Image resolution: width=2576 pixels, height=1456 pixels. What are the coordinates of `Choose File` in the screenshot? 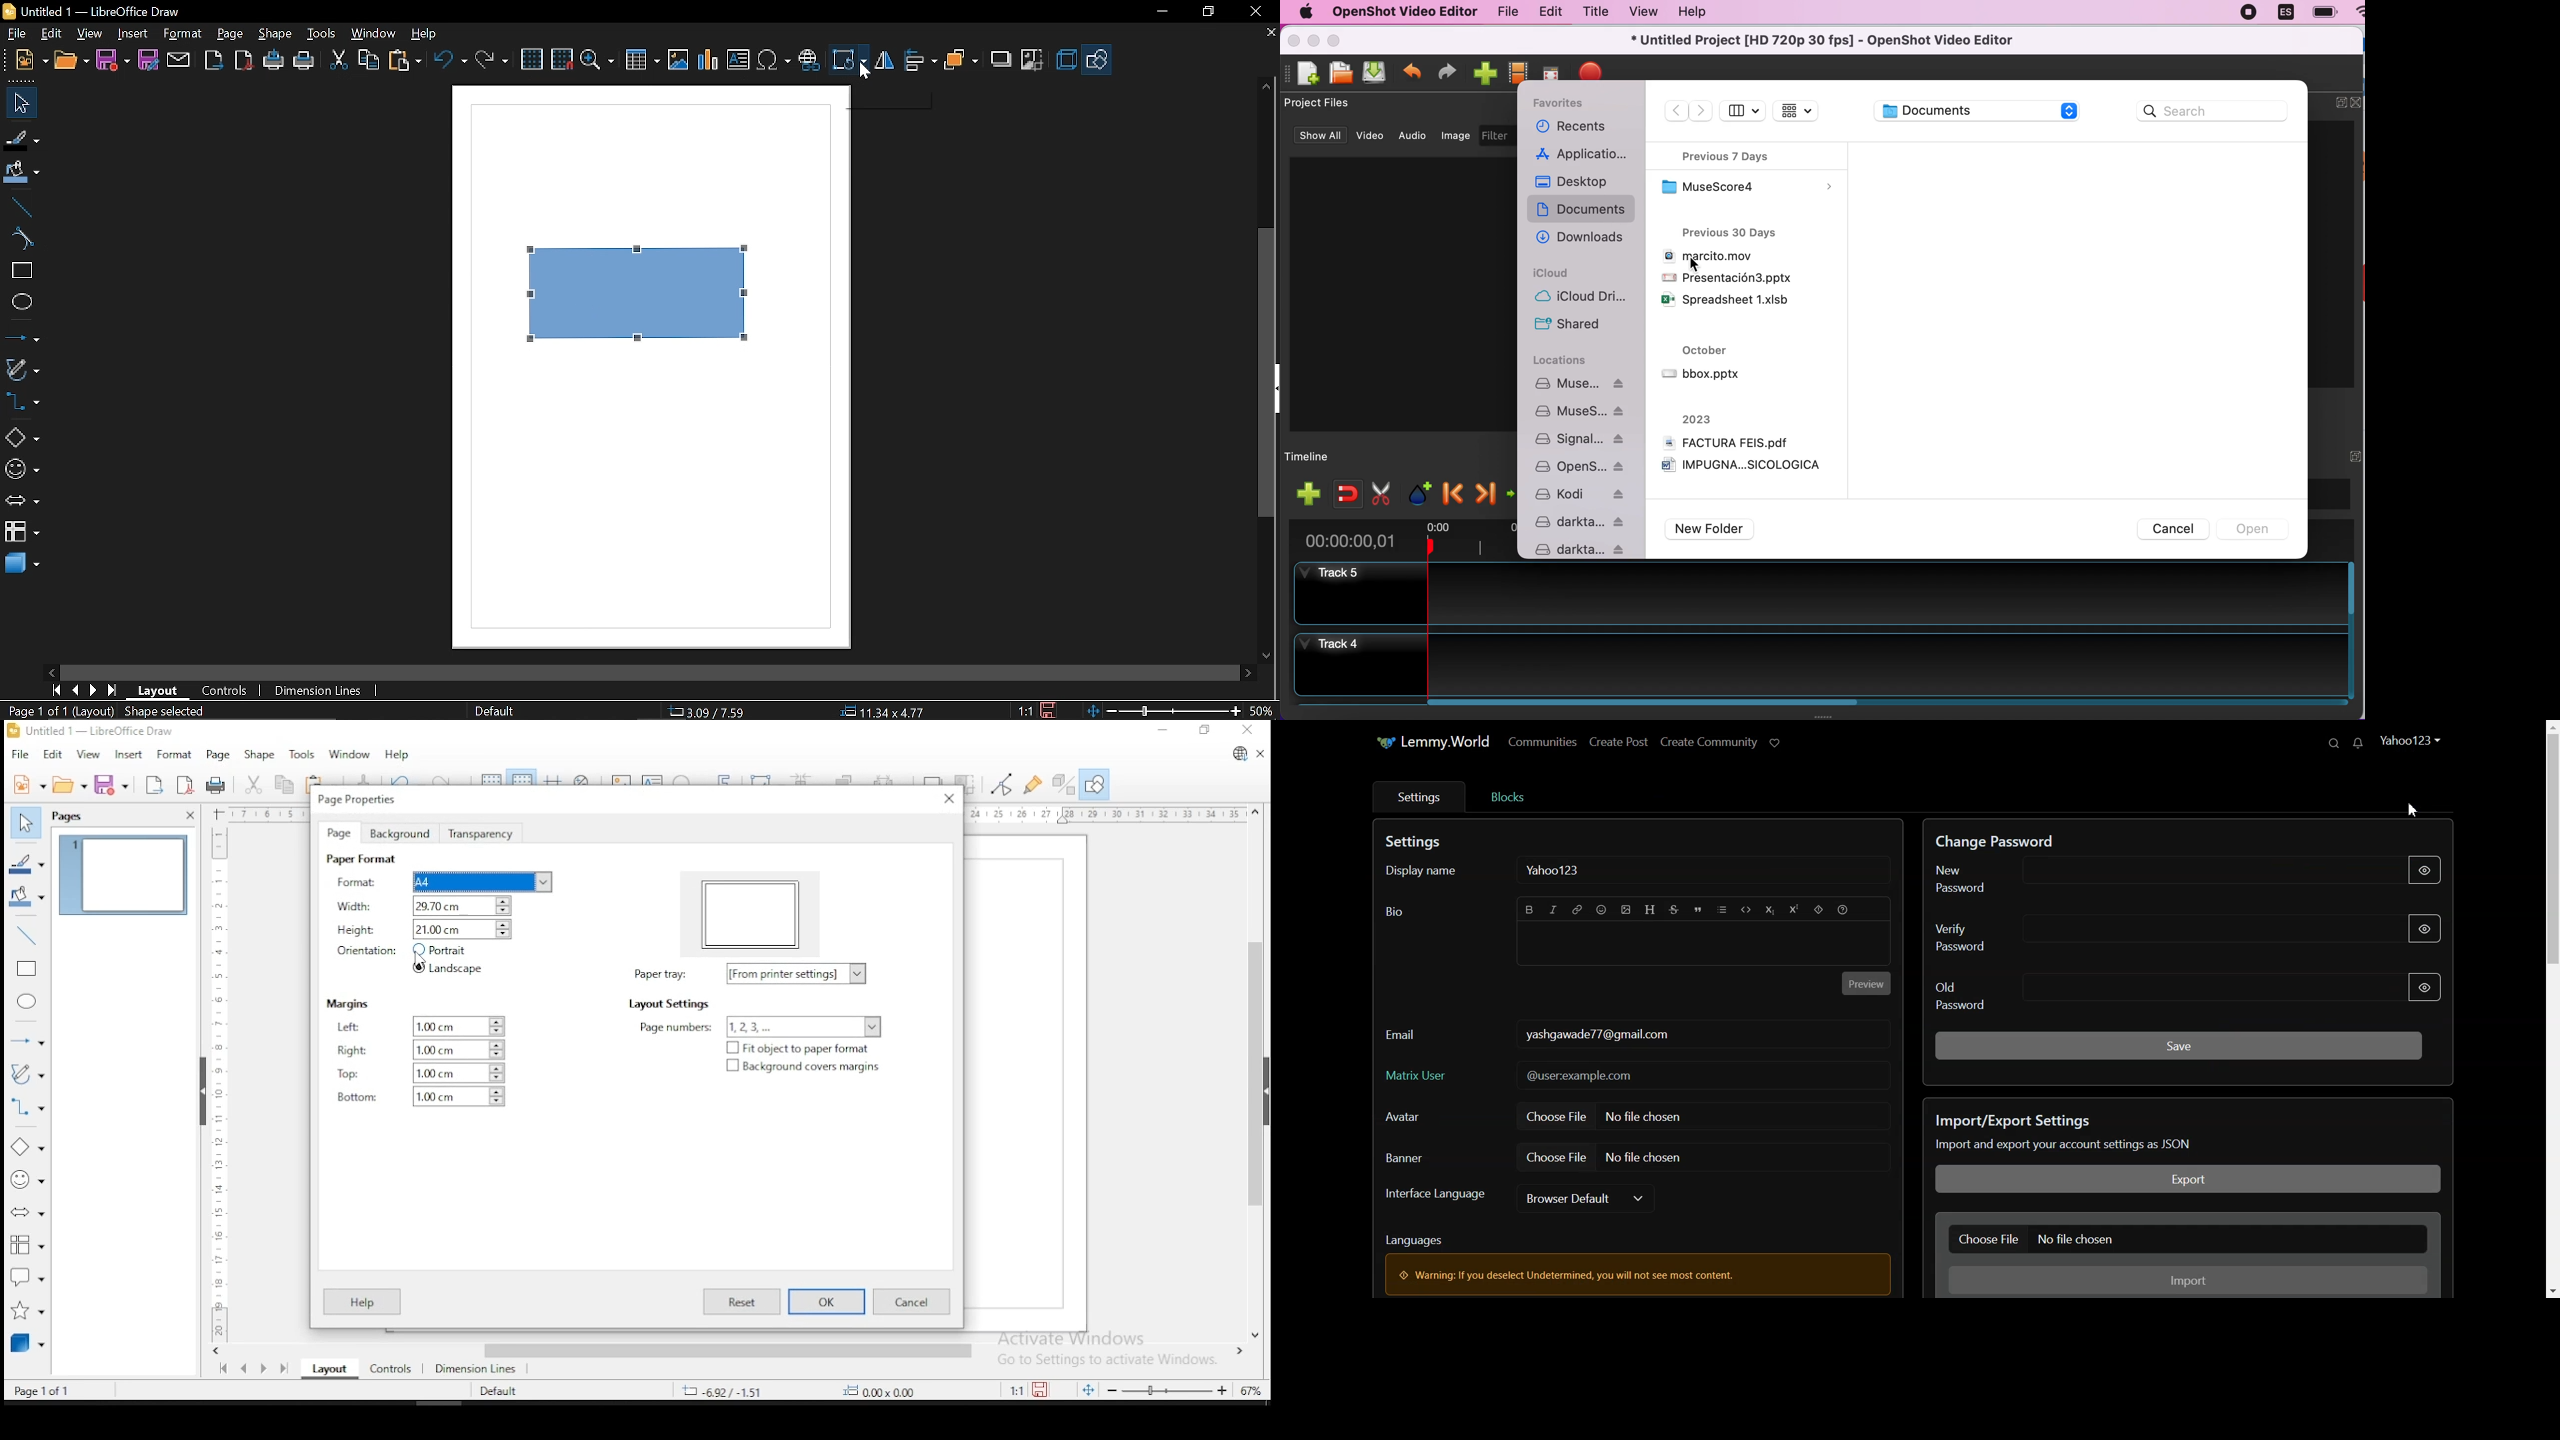 It's located at (1705, 1116).